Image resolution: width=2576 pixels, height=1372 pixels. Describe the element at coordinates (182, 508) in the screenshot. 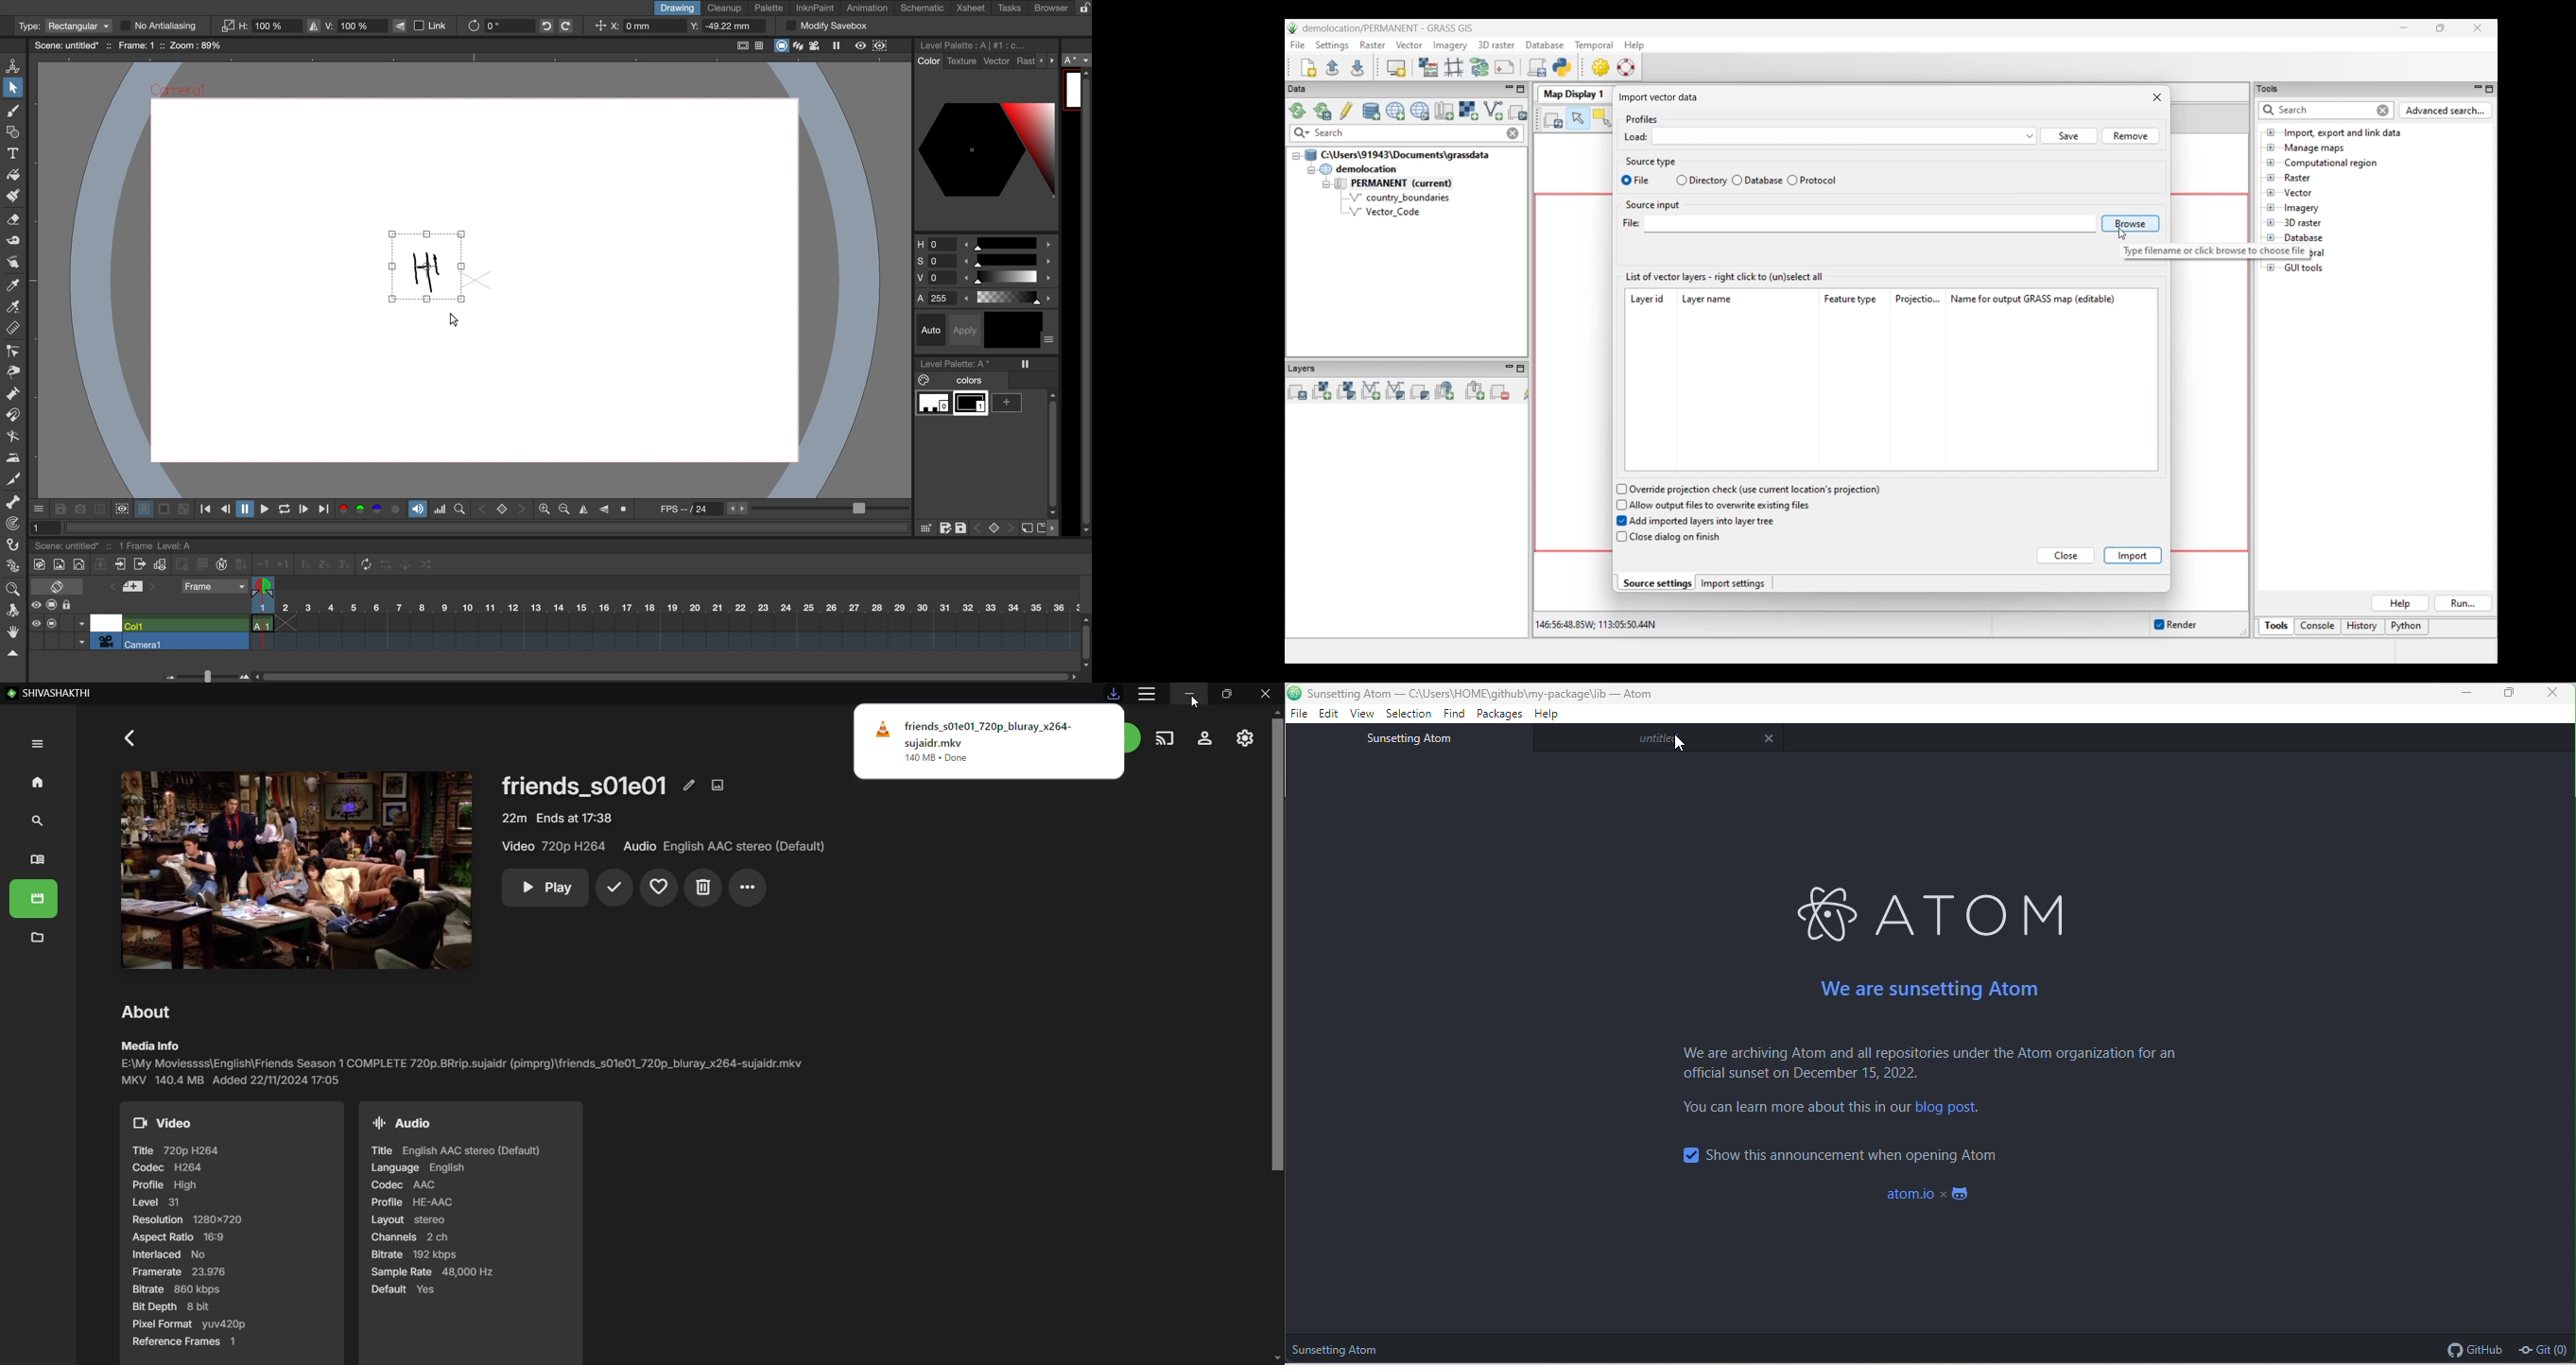

I see `checkered background` at that location.